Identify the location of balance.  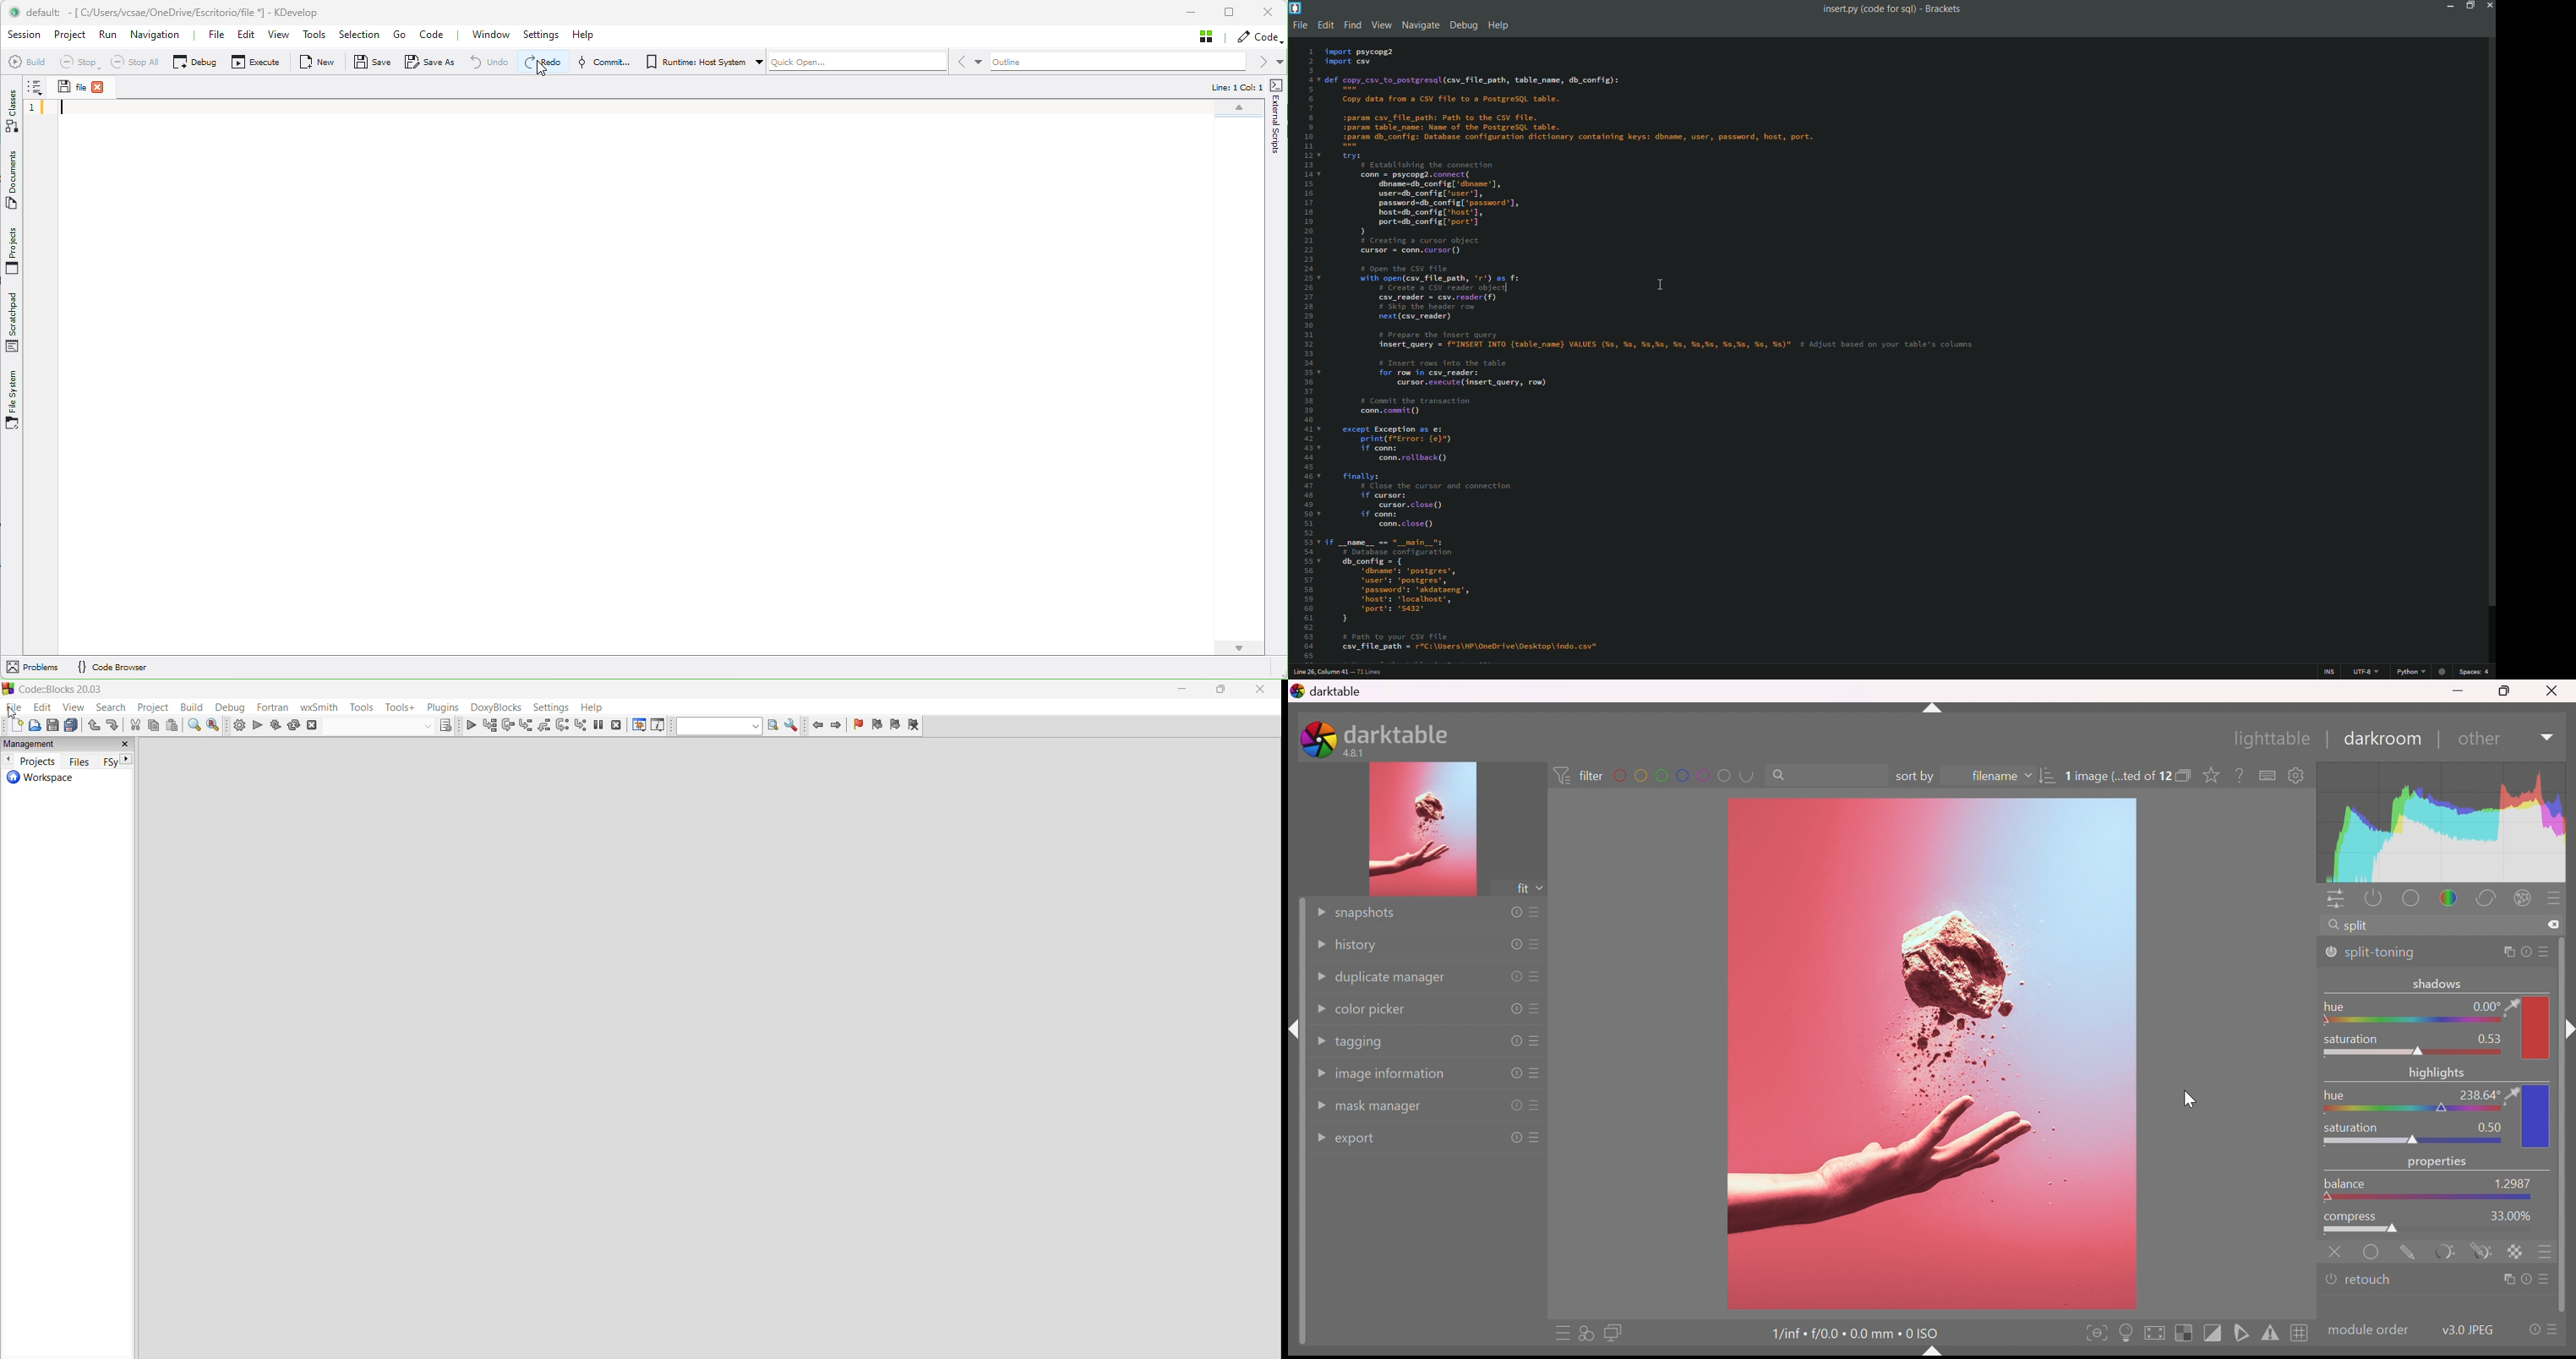
(2344, 1183).